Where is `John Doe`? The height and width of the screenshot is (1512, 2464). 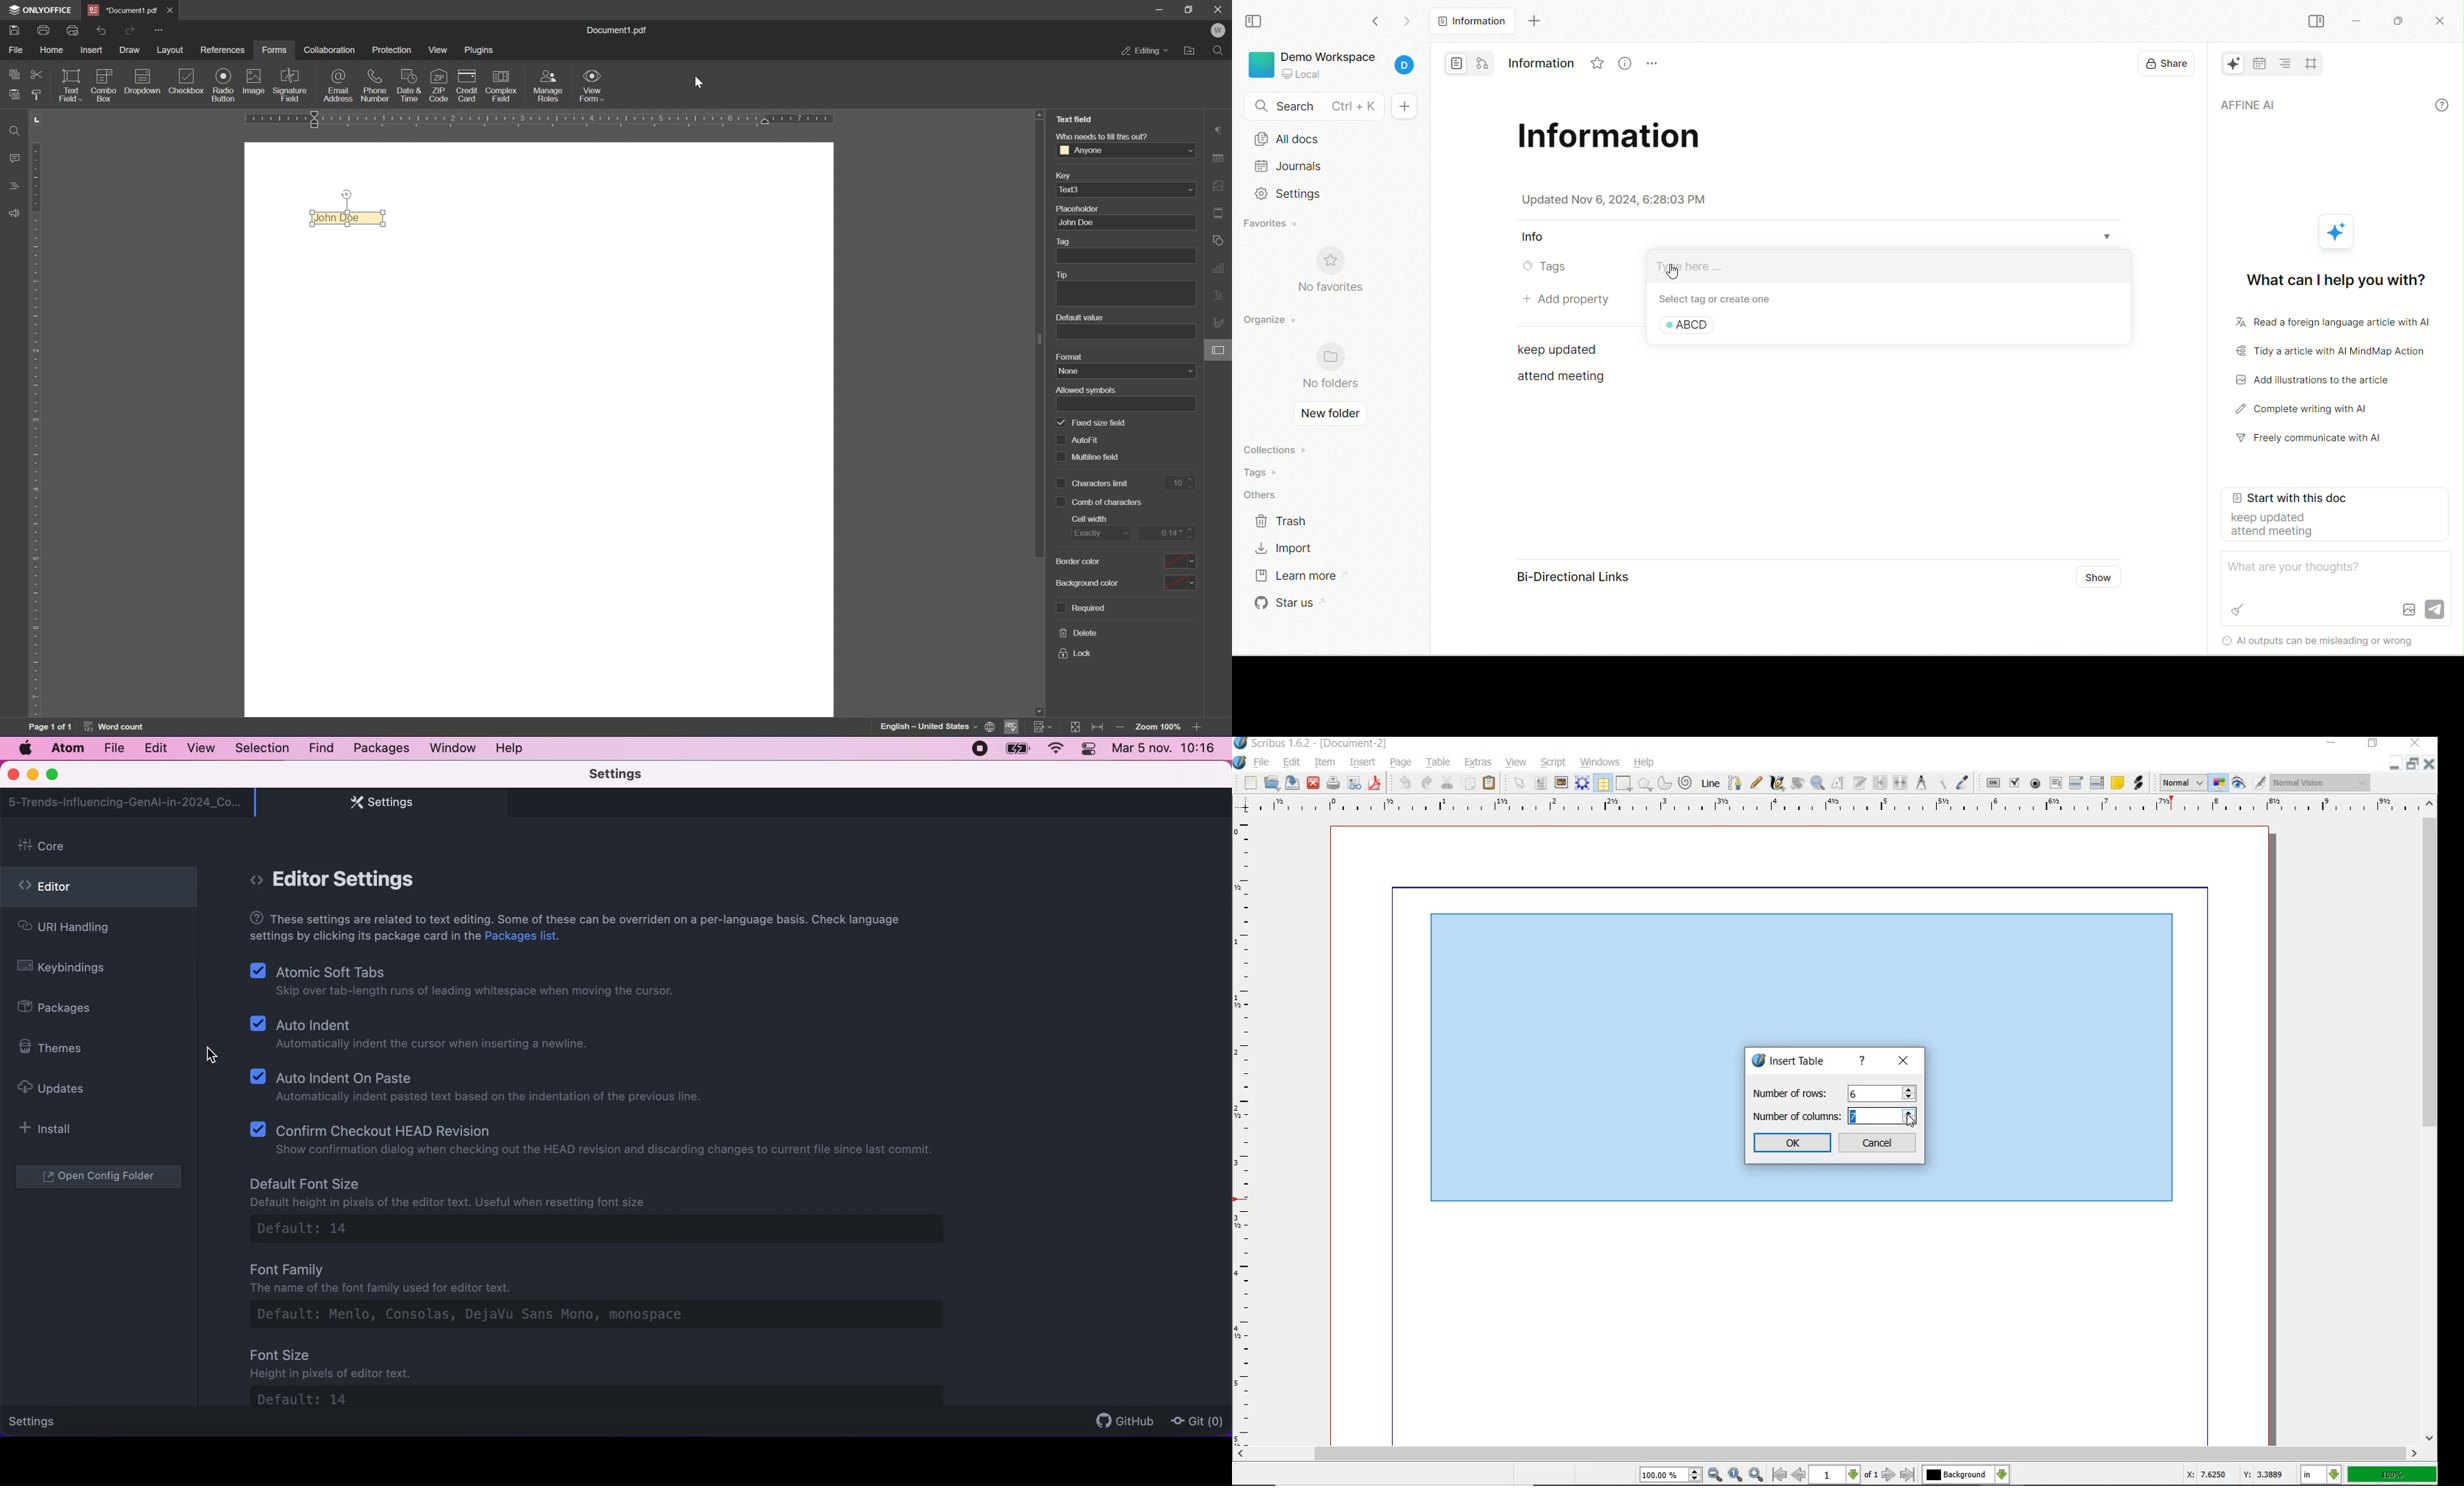
John Doe is located at coordinates (347, 217).